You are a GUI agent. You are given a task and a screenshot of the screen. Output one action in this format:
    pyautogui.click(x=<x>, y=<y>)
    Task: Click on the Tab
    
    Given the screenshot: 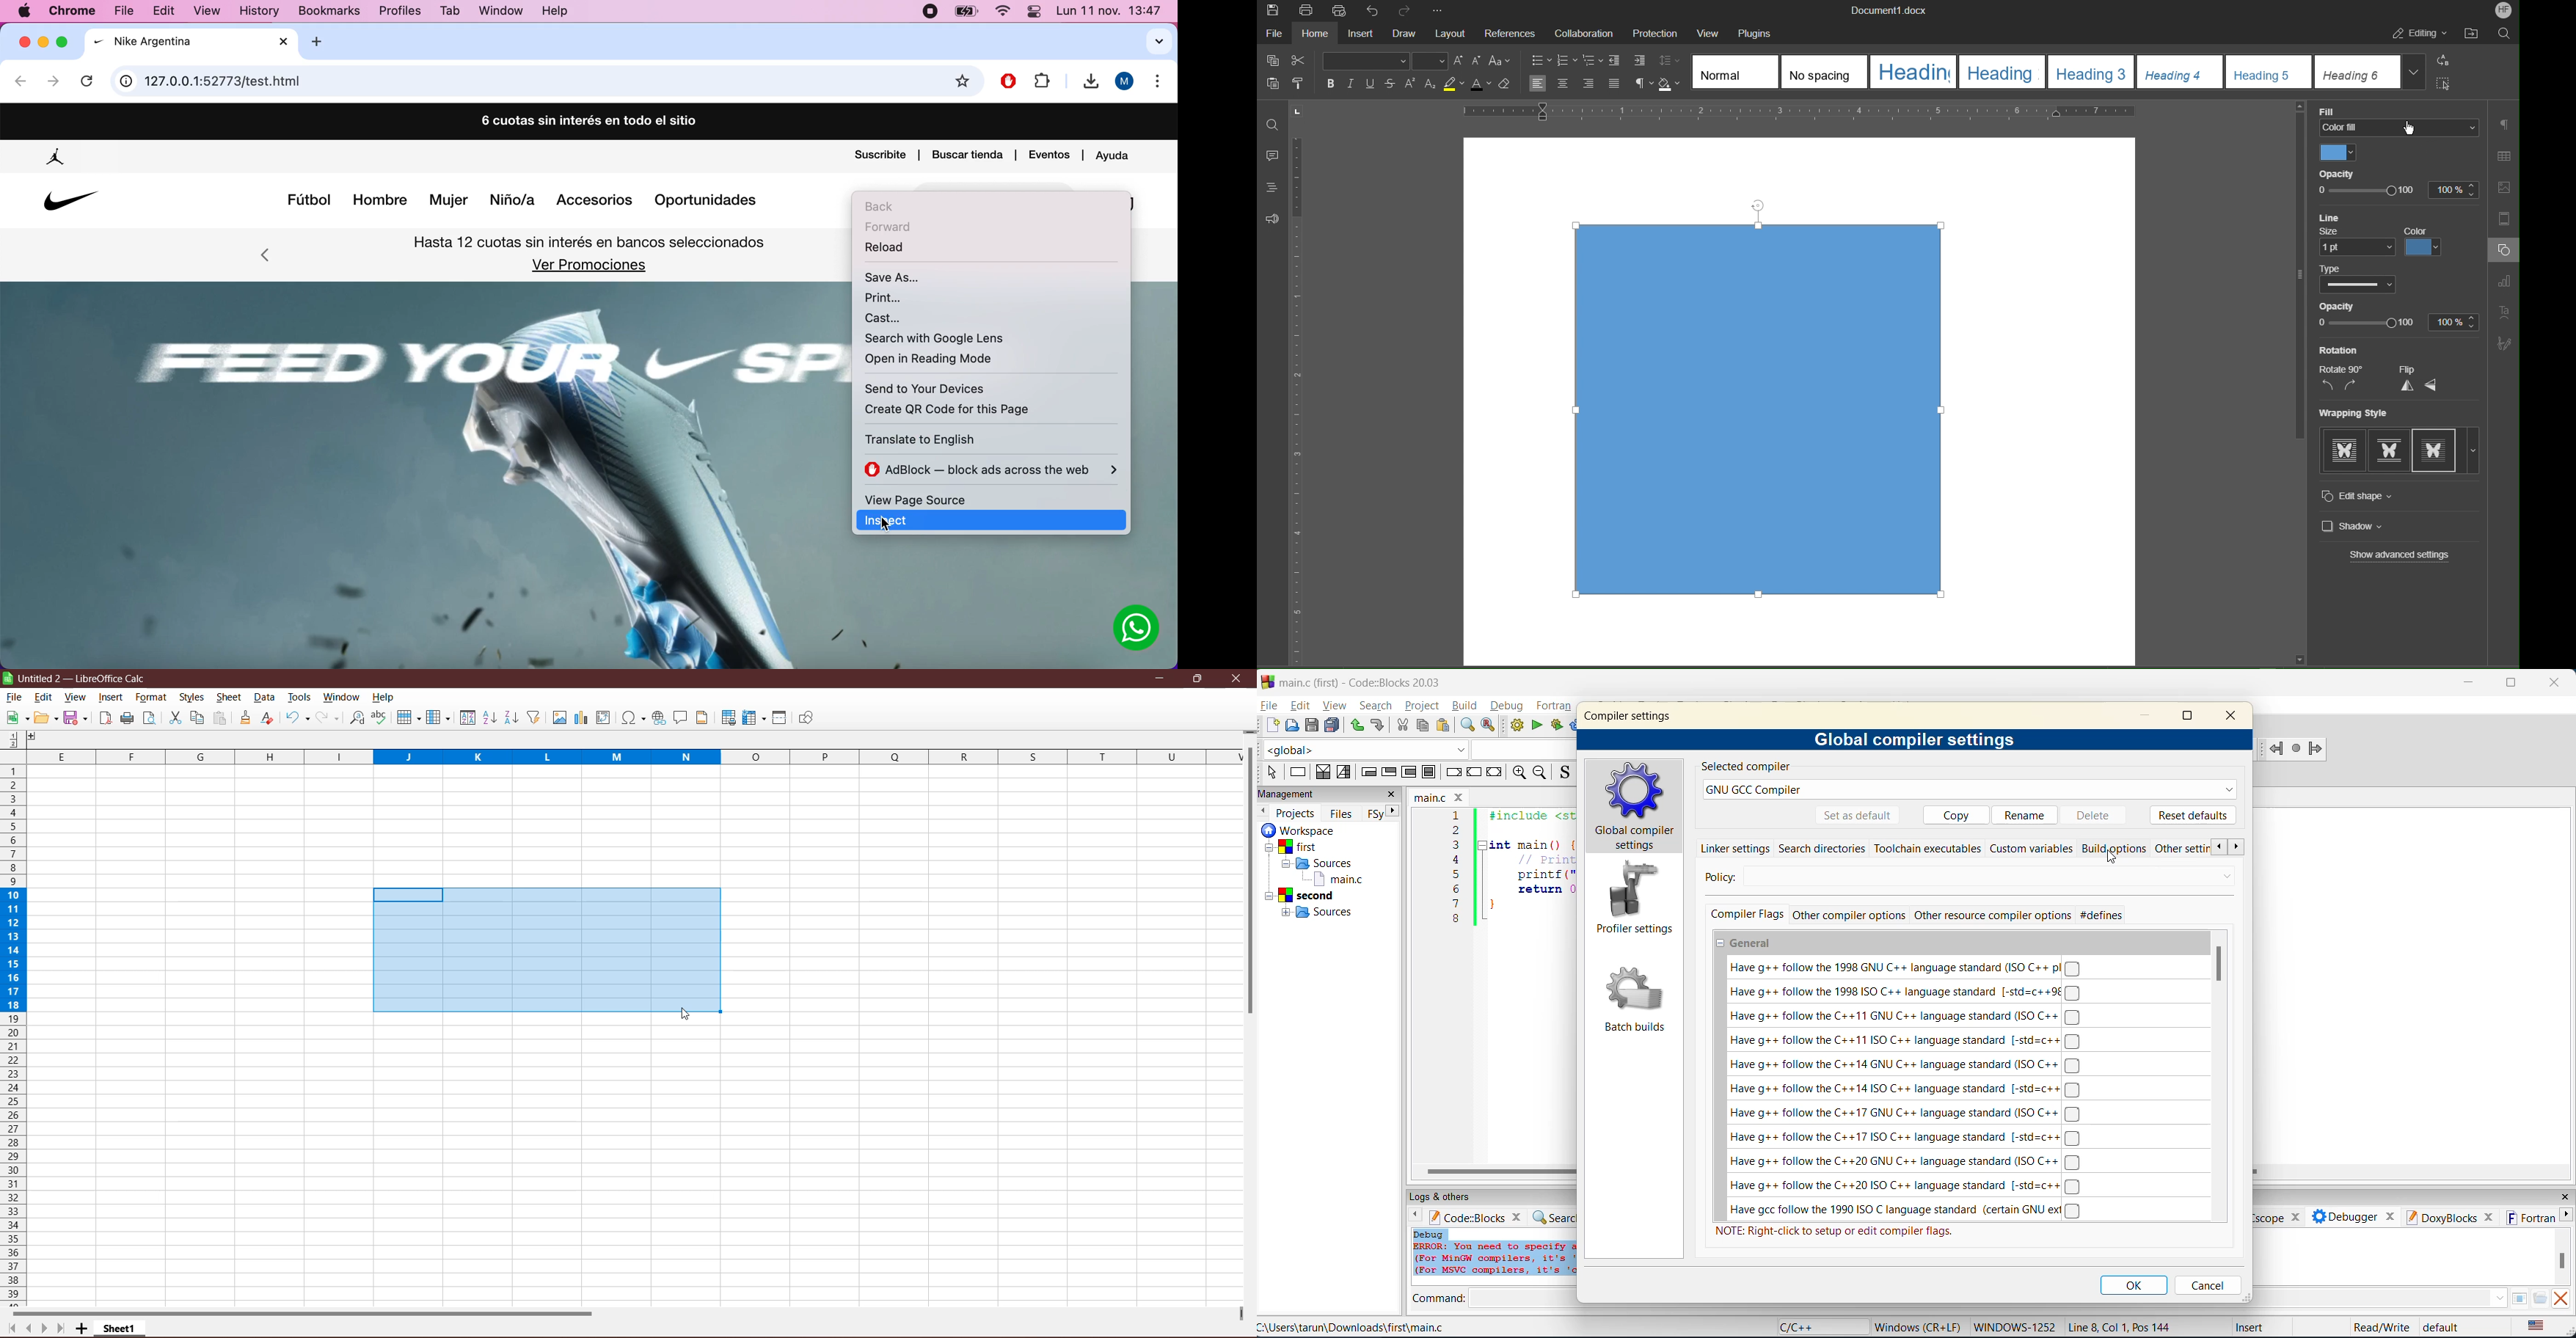 What is the action you would take?
    pyautogui.click(x=451, y=11)
    